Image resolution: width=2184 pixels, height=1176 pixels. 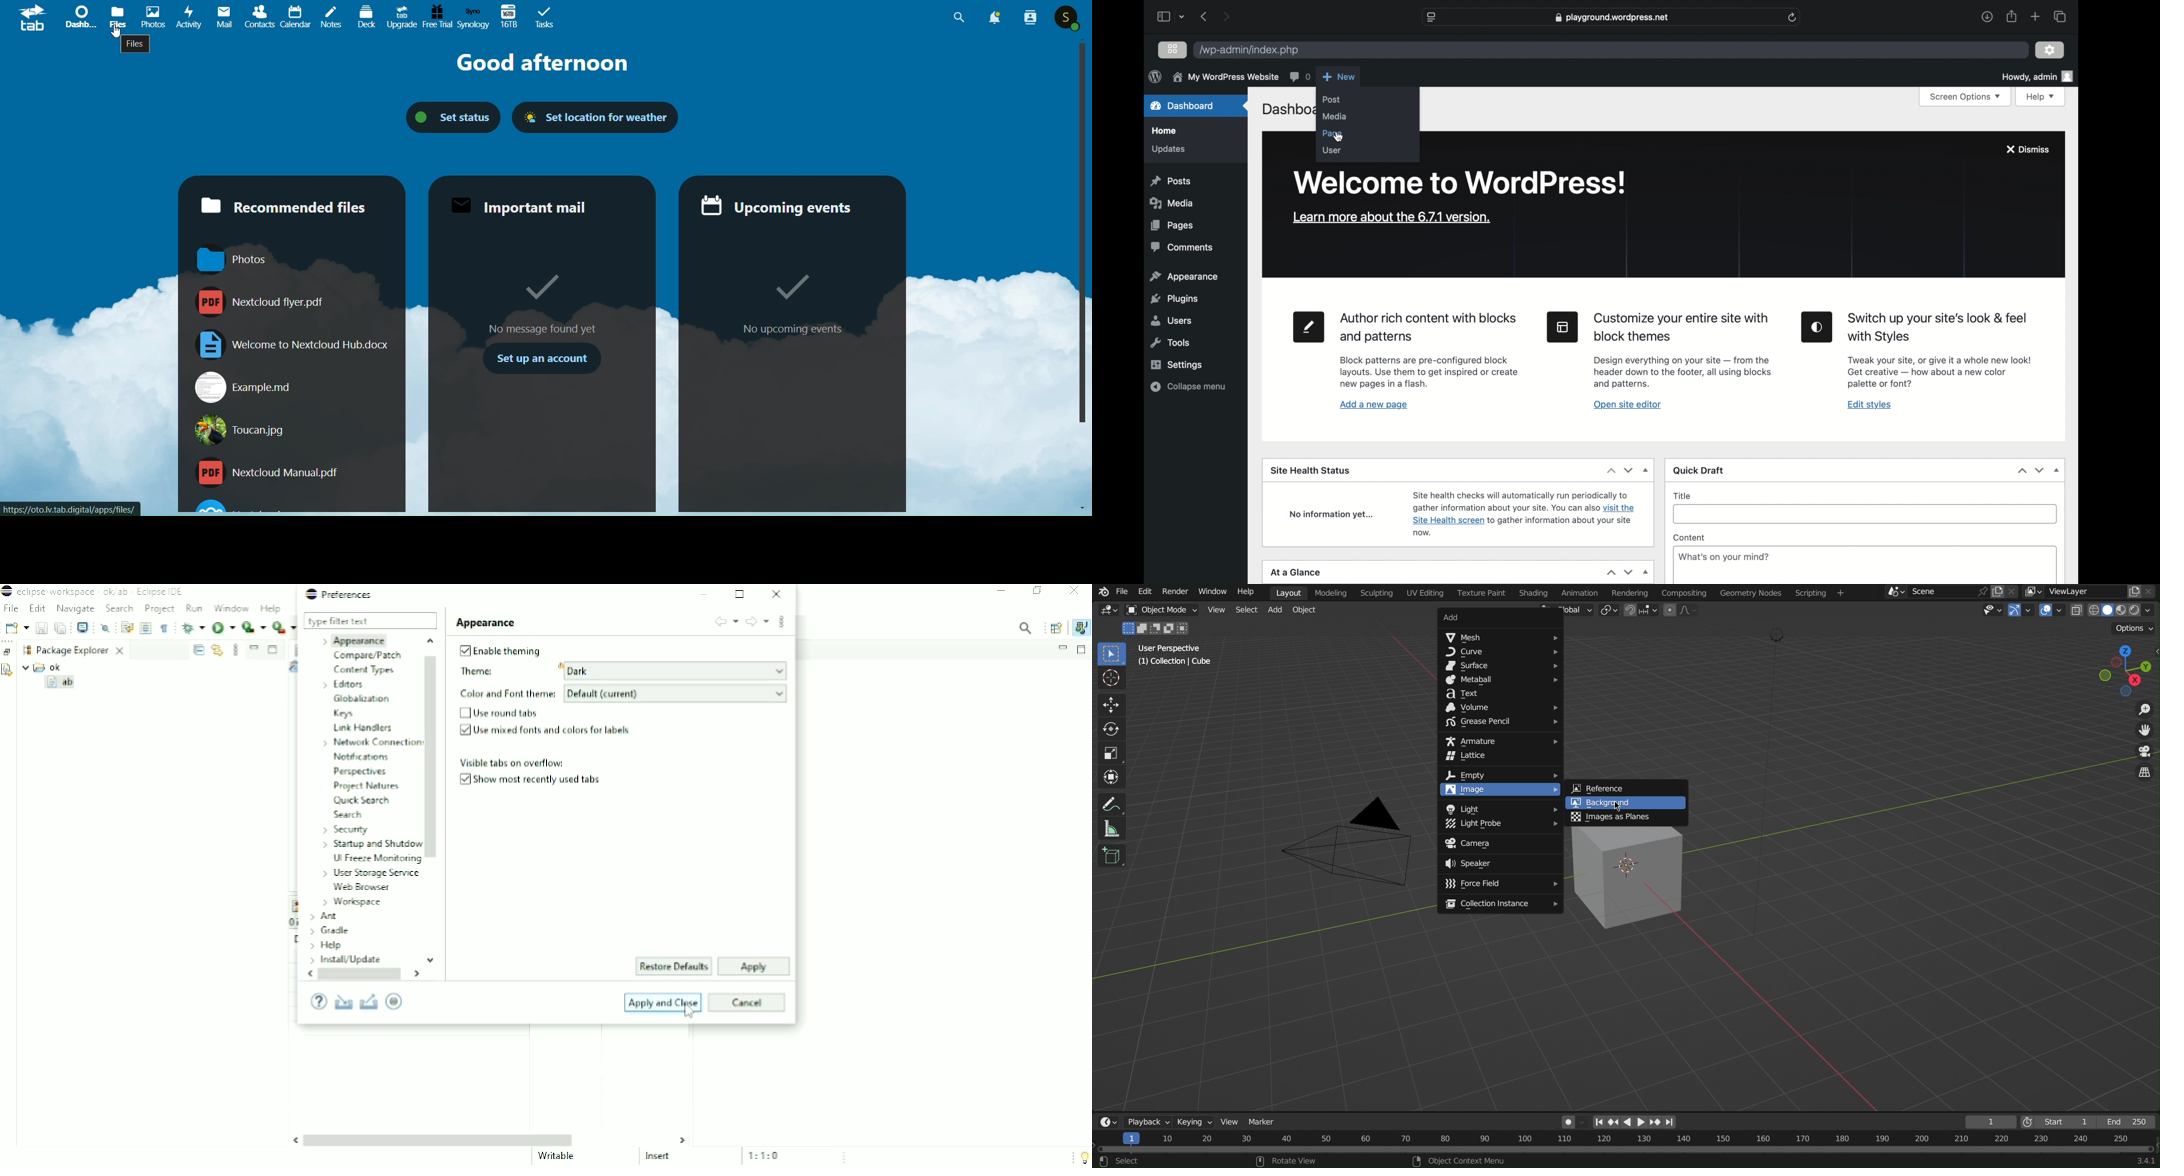 I want to click on Import, so click(x=343, y=1001).